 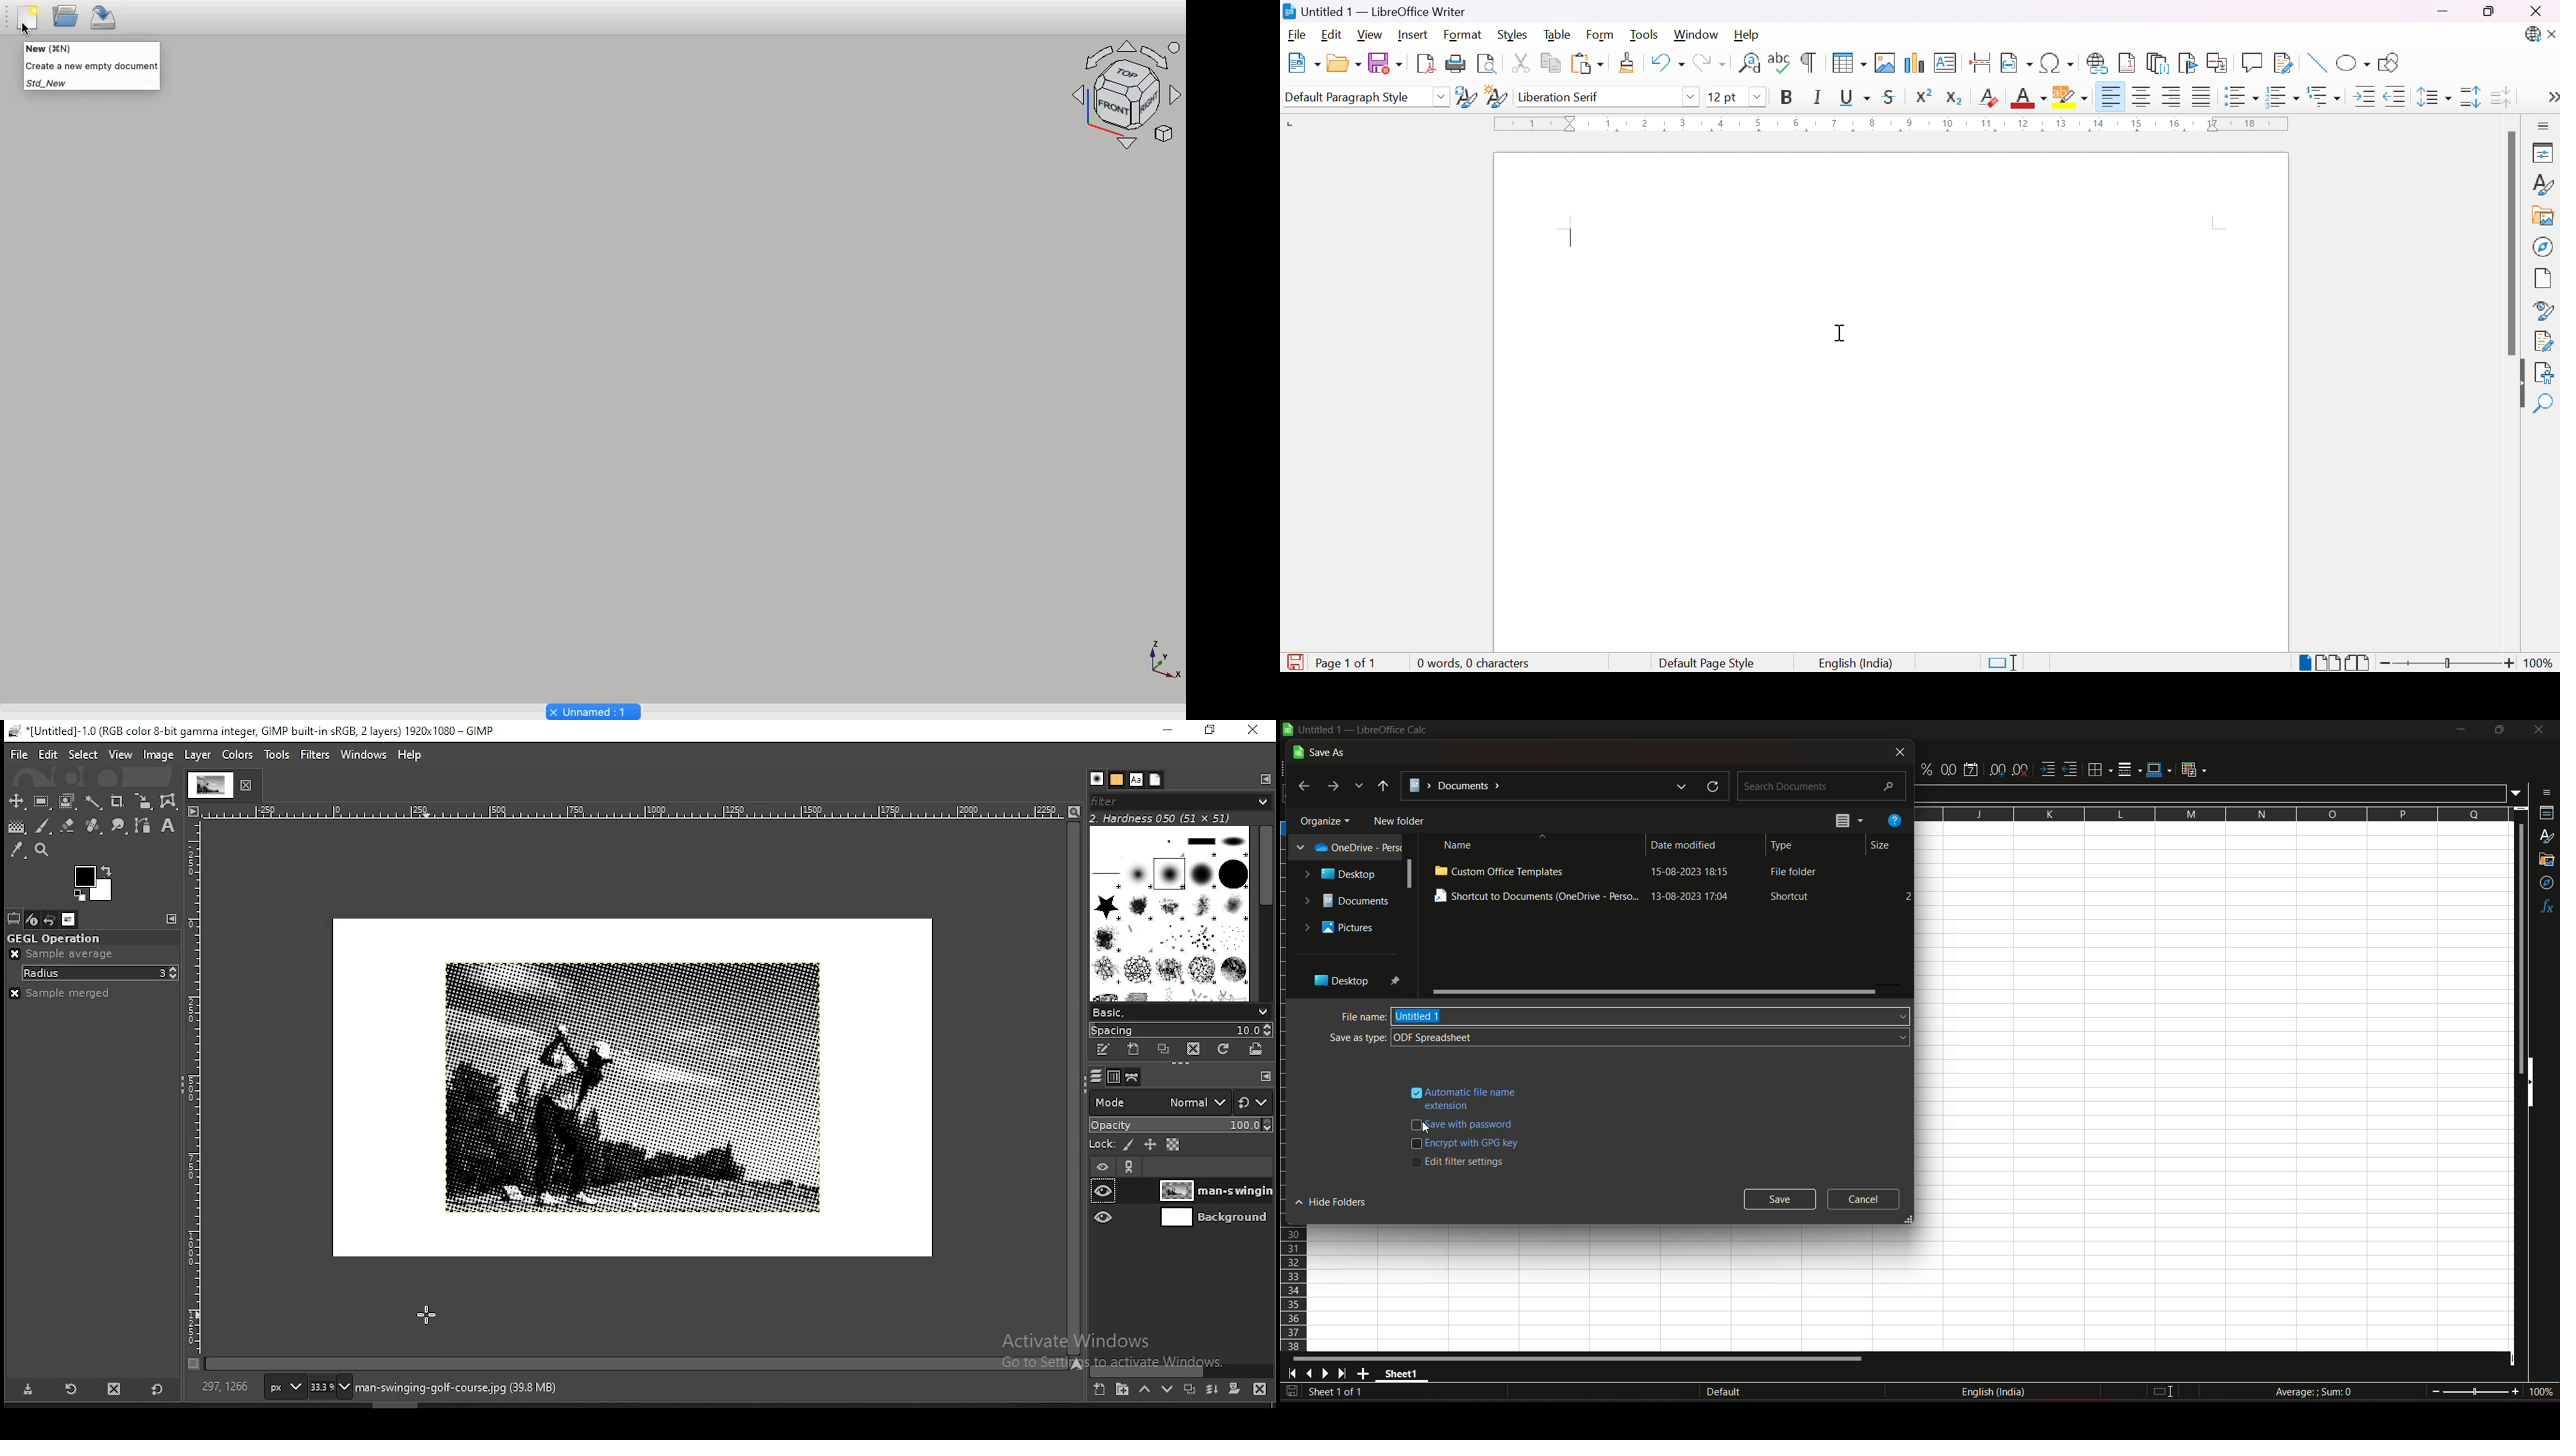 What do you see at coordinates (1857, 664) in the screenshot?
I see `English (India)` at bounding box center [1857, 664].